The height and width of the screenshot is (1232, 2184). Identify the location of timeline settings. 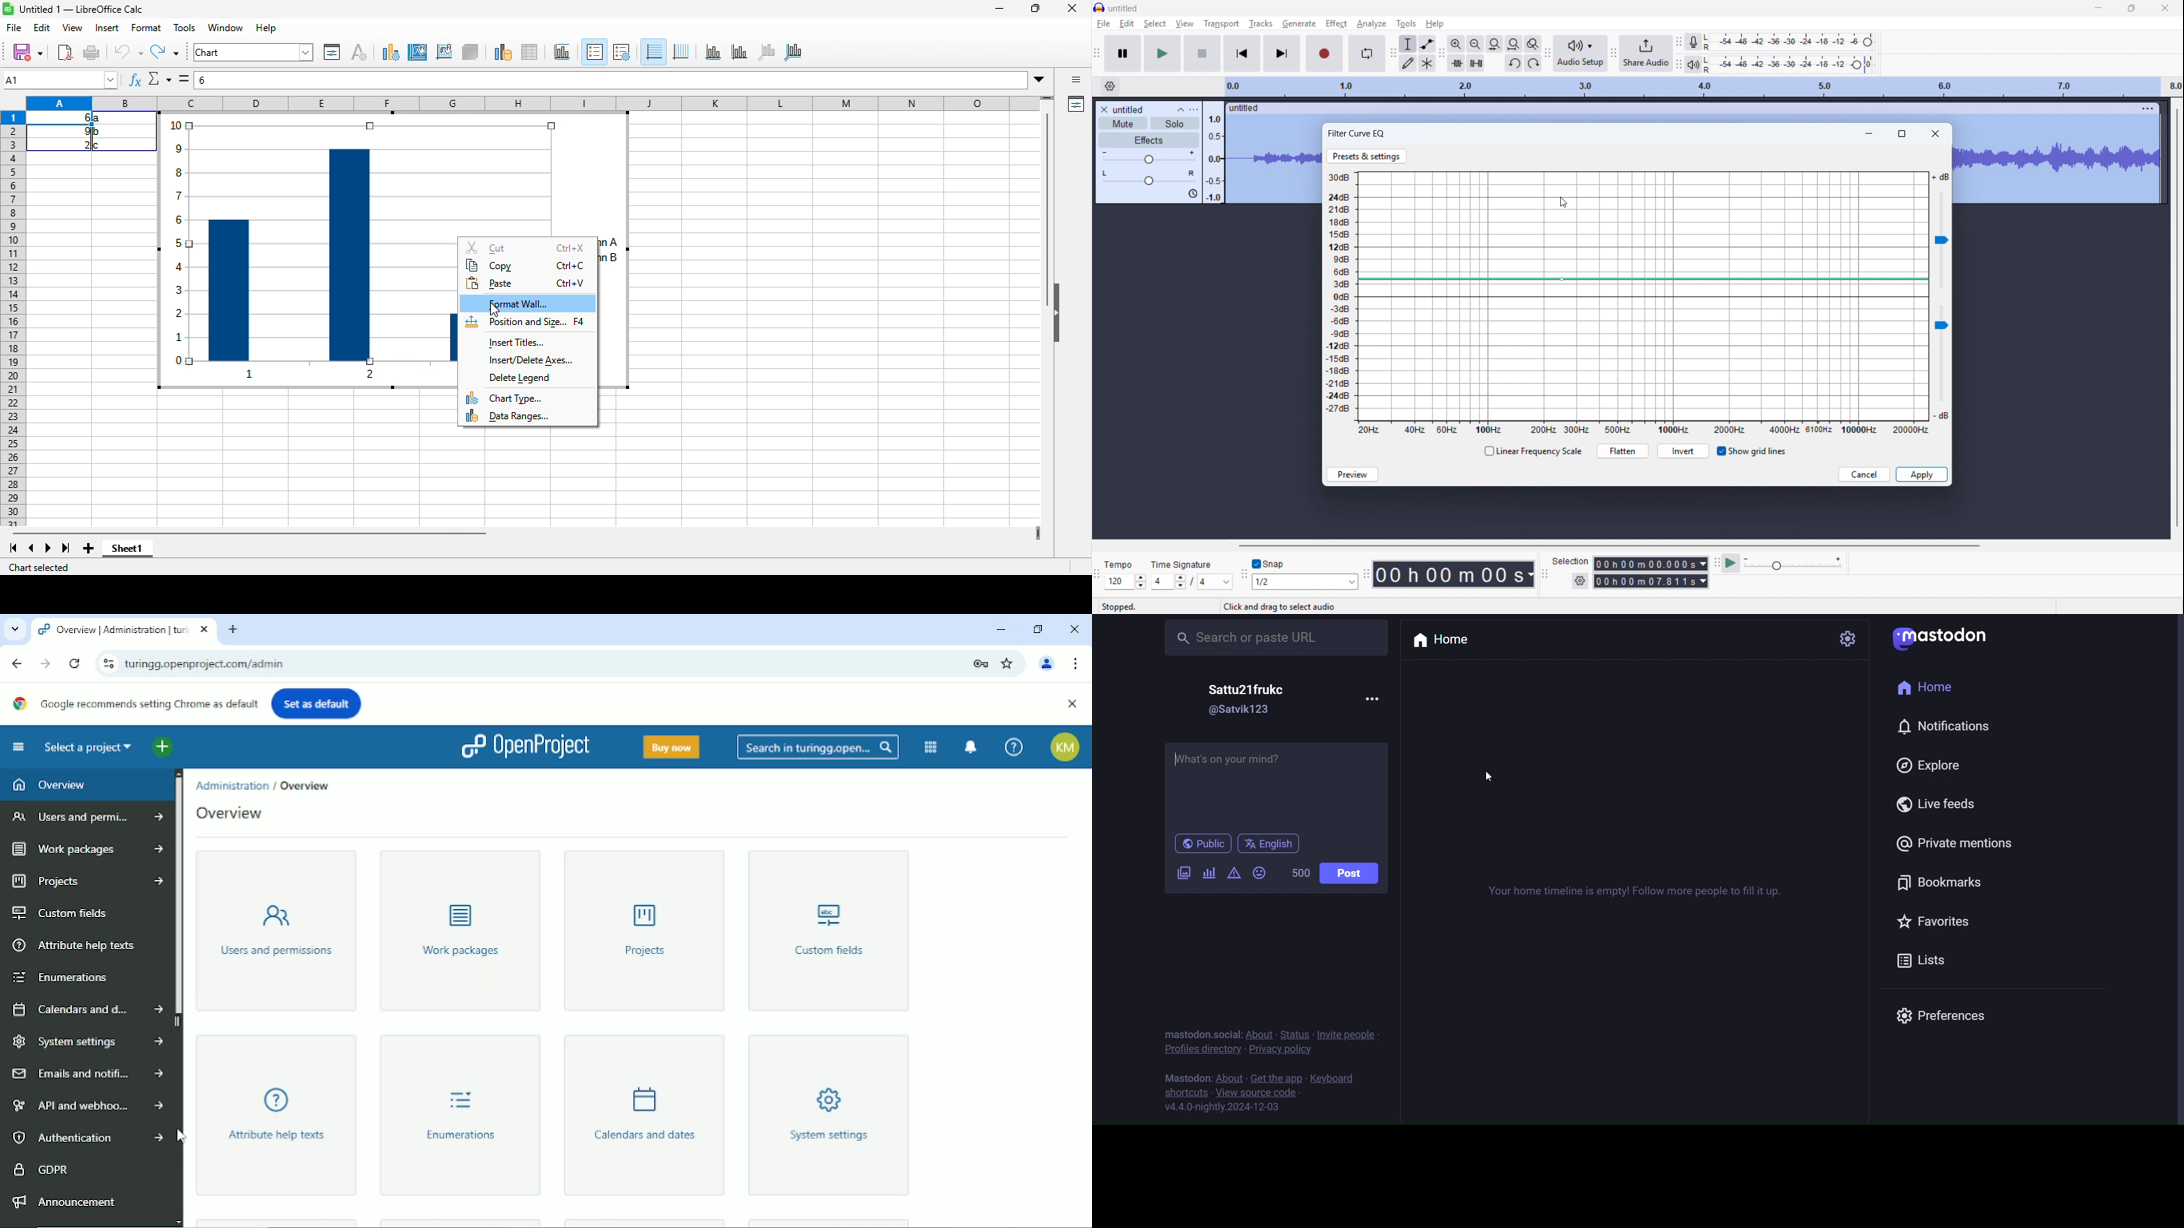
(1110, 86).